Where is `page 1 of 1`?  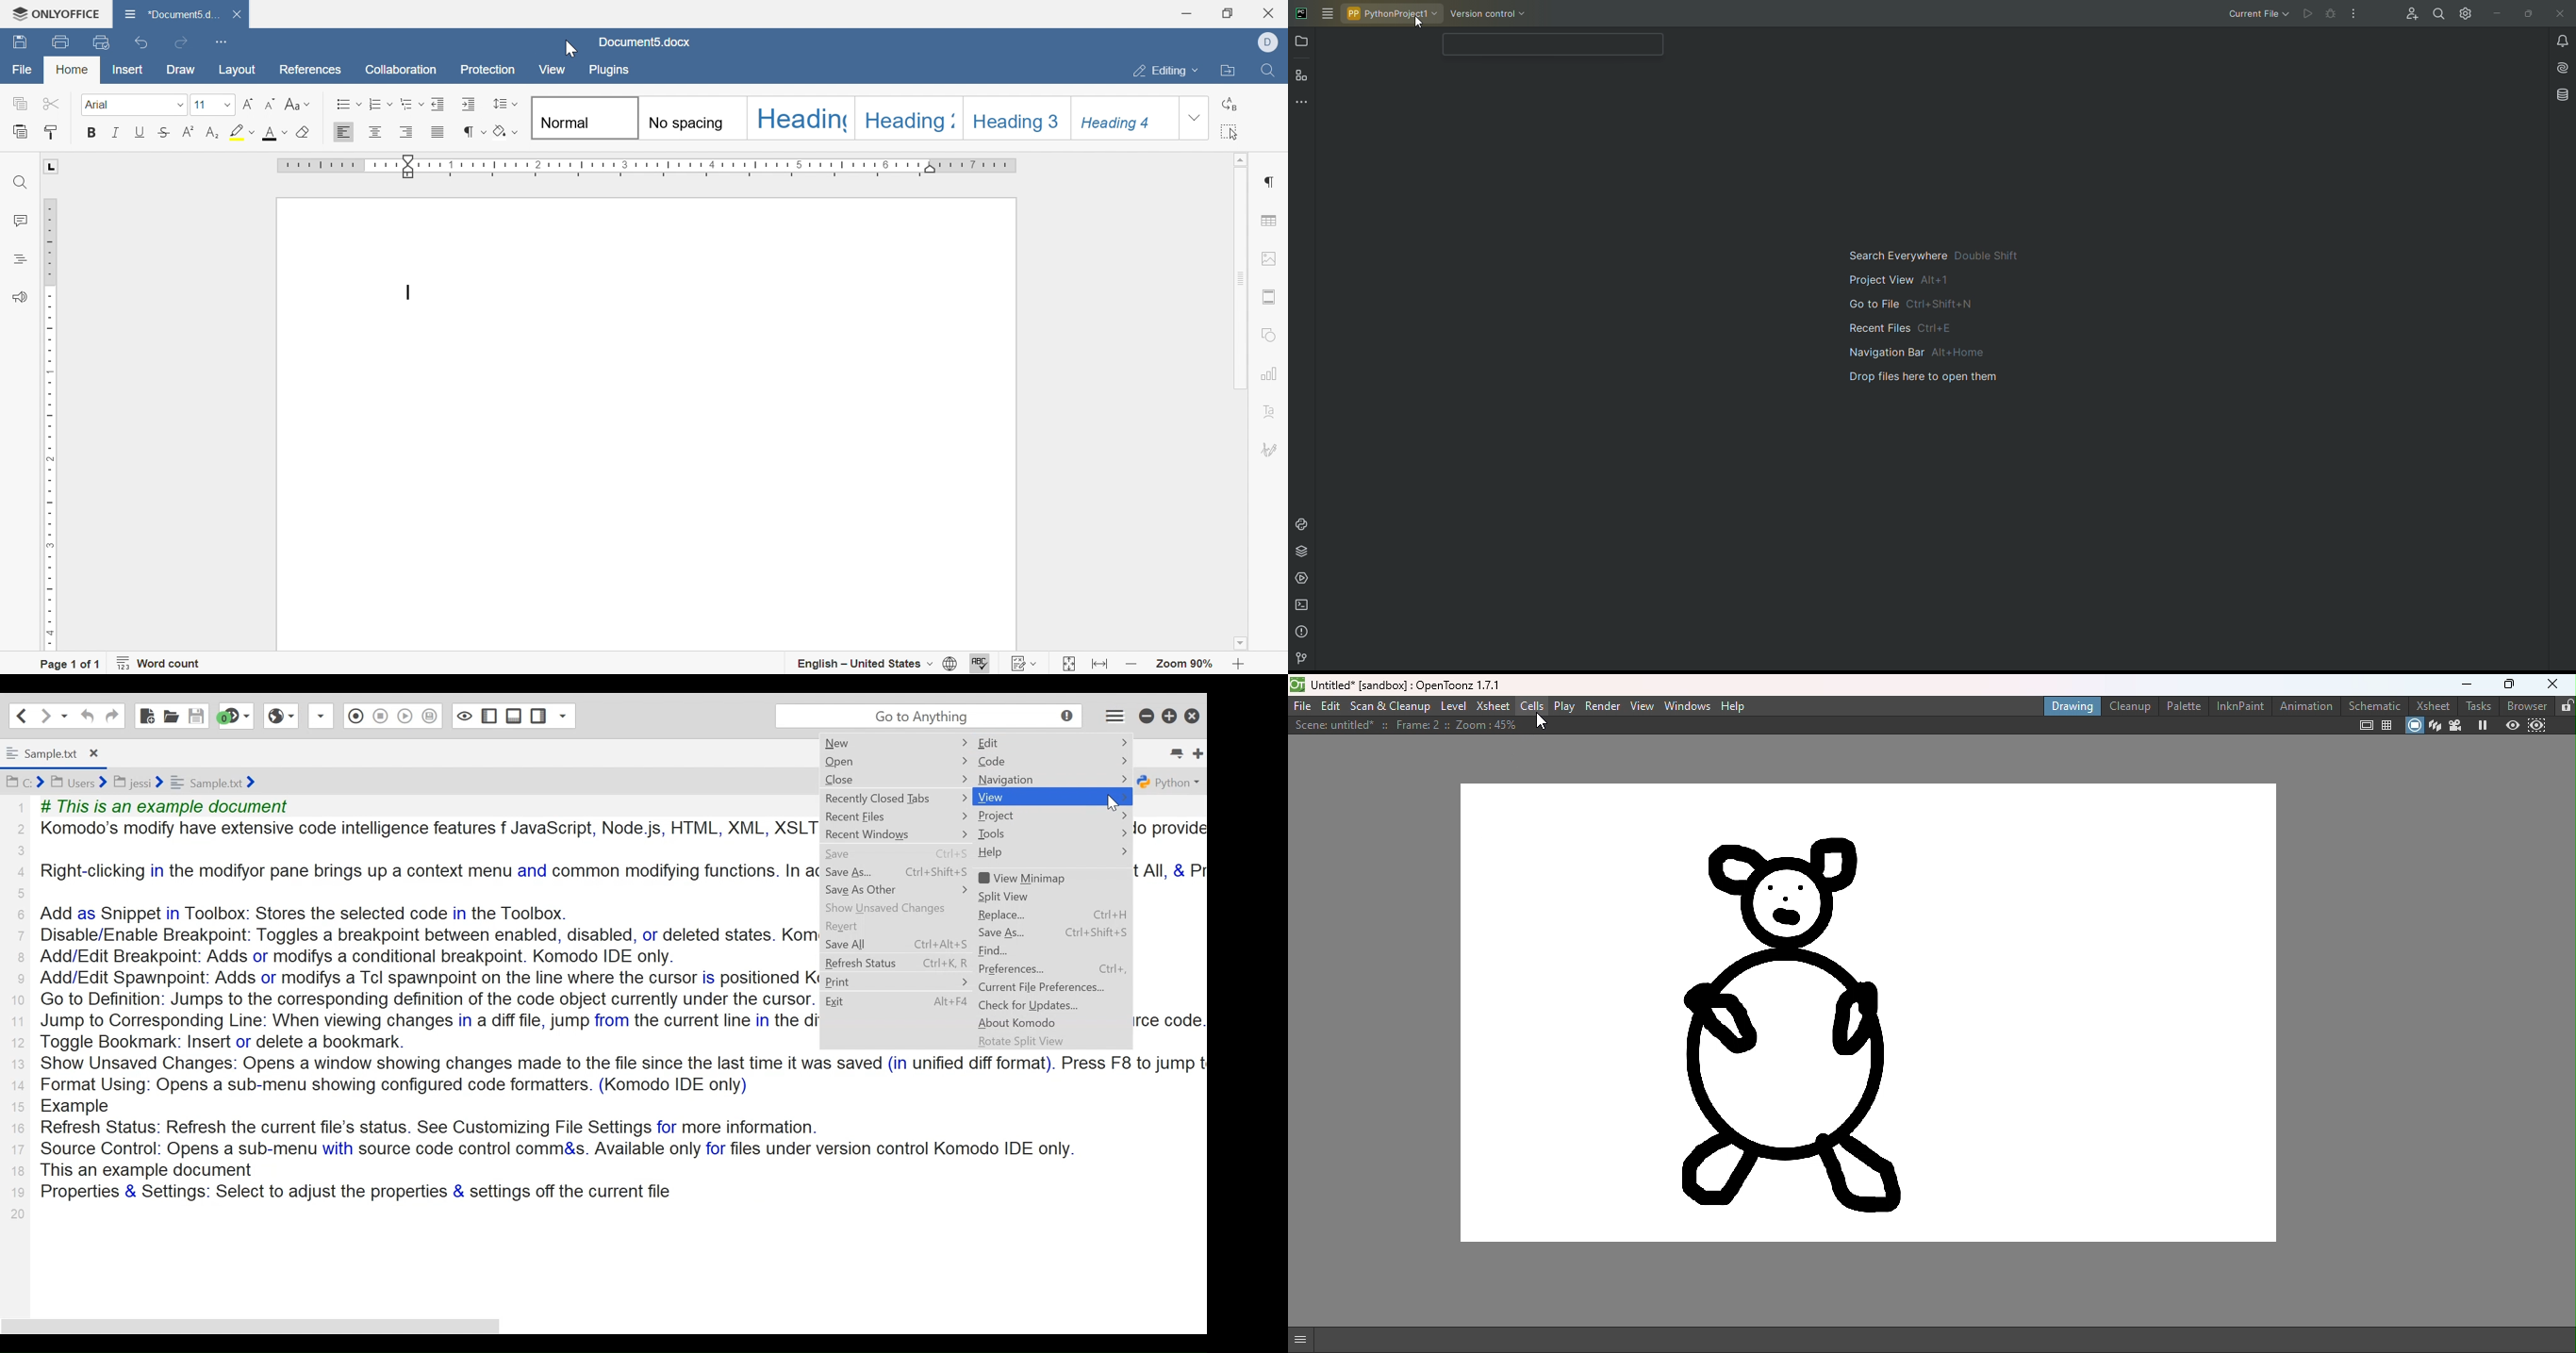 page 1 of 1 is located at coordinates (70, 664).